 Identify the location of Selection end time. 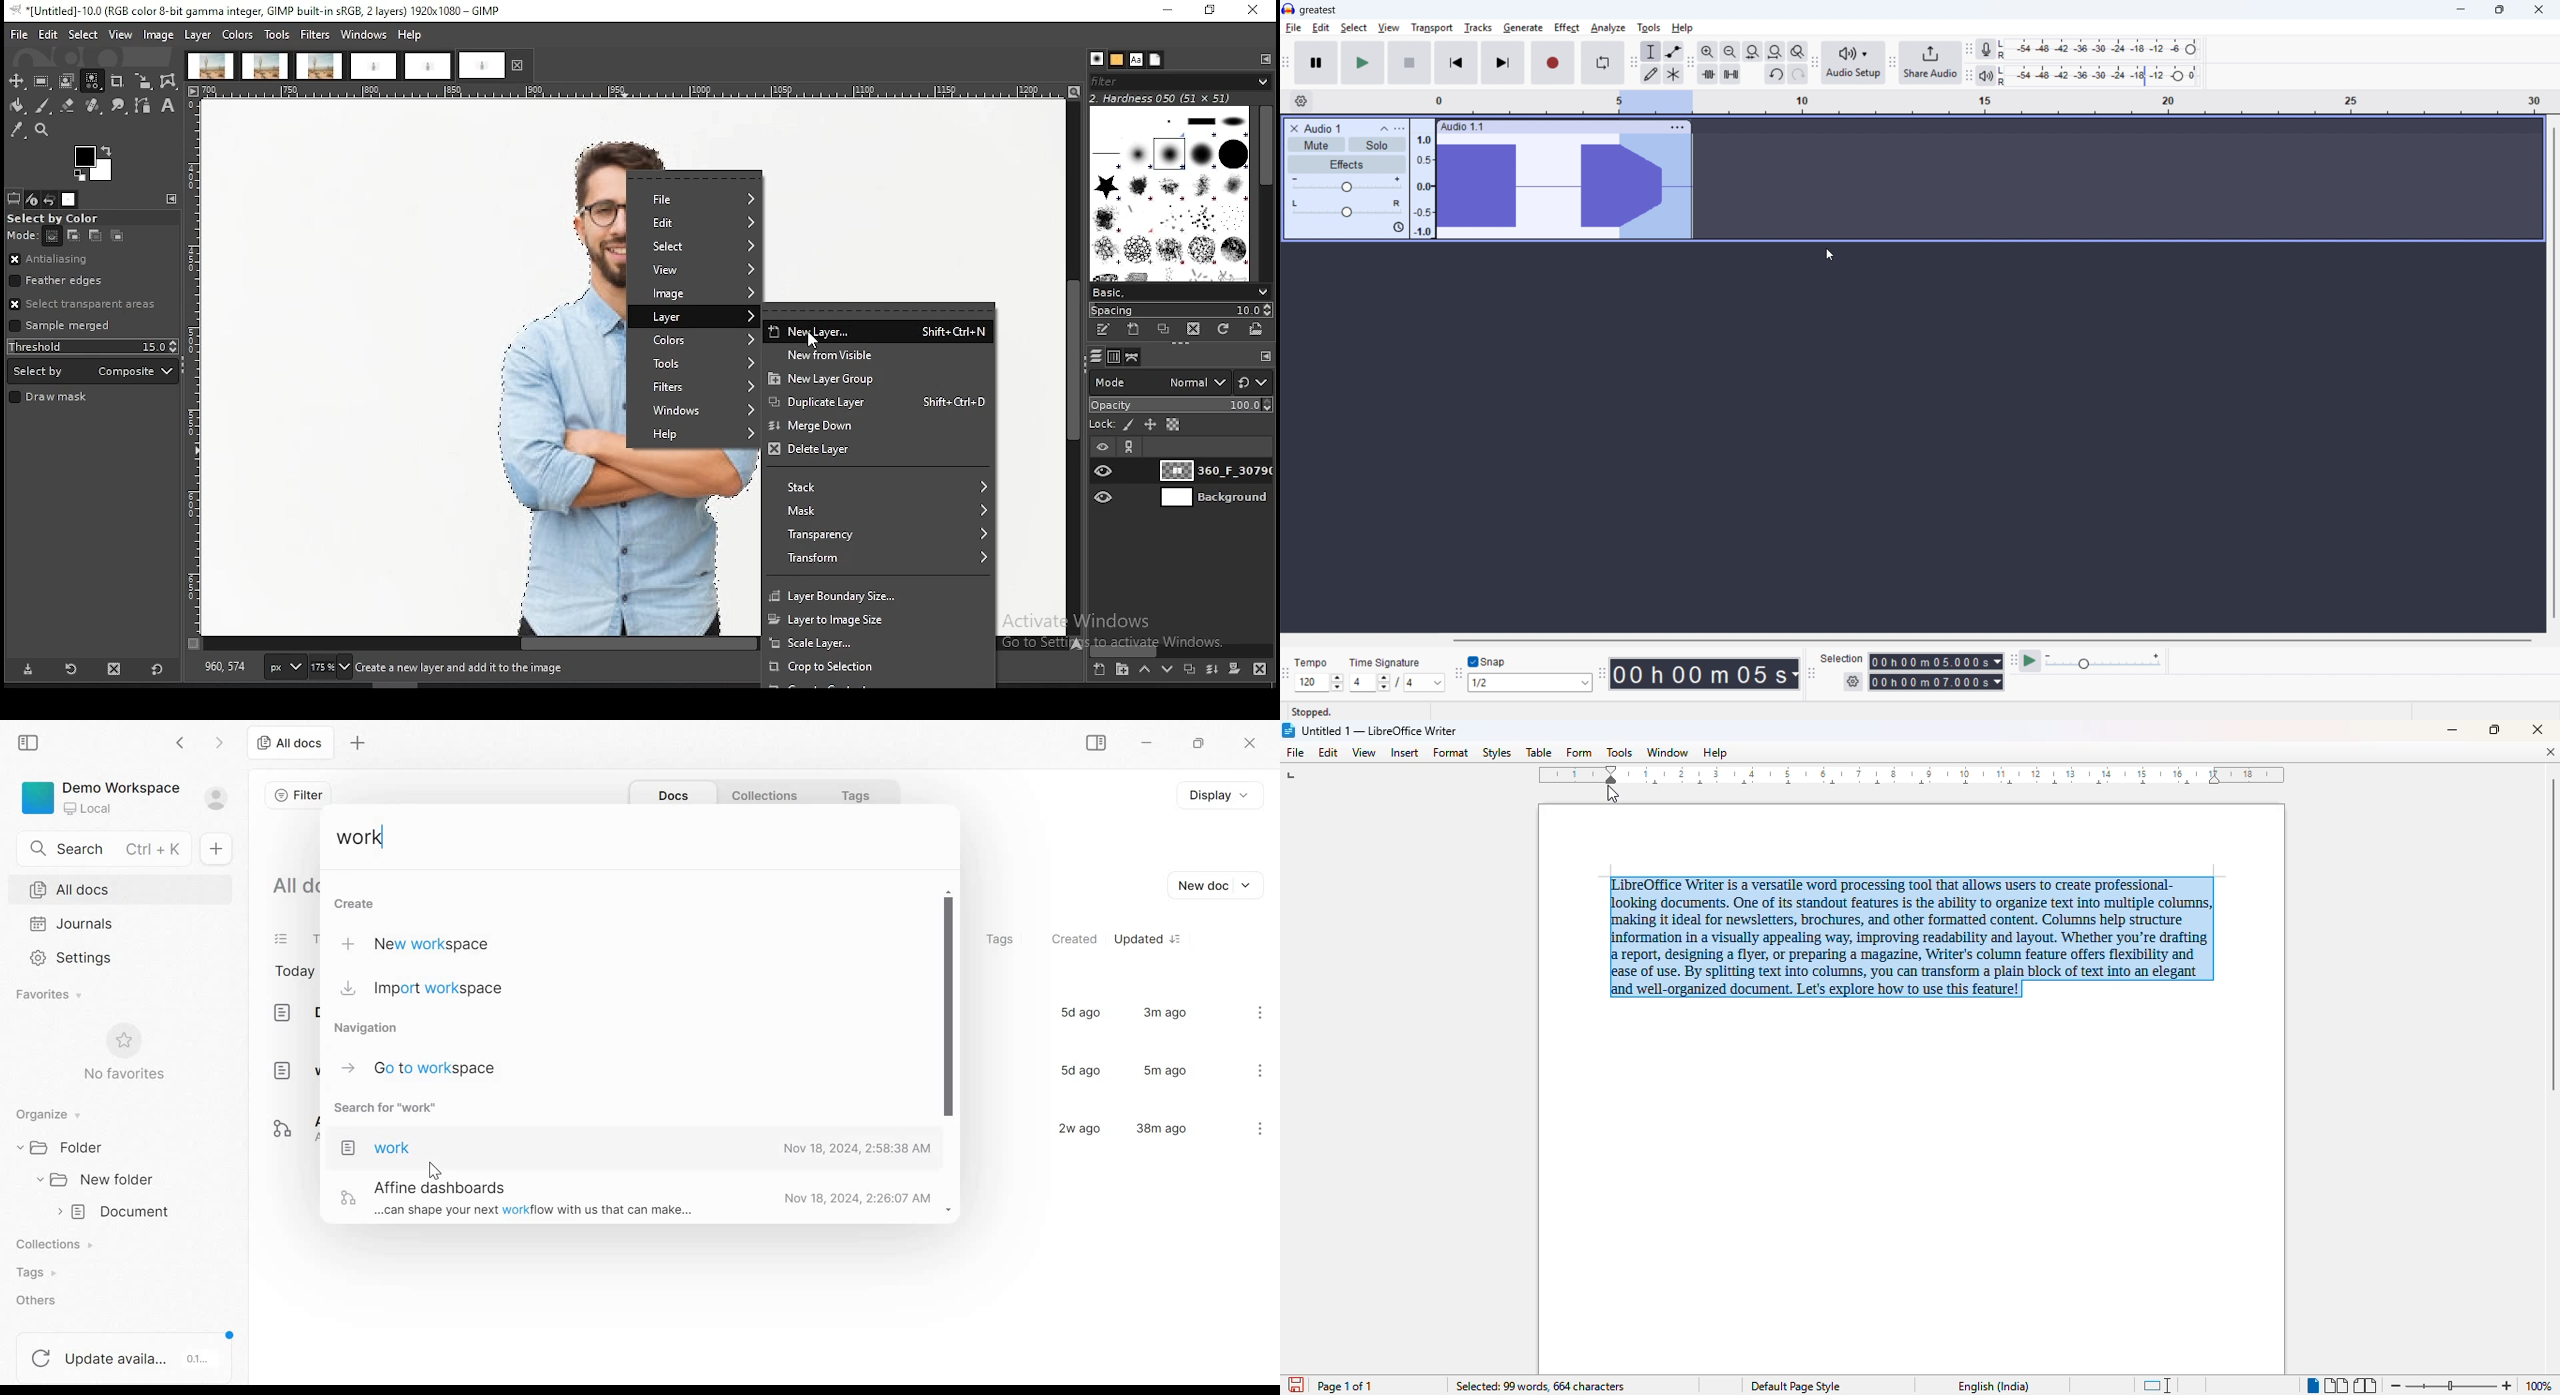
(1937, 681).